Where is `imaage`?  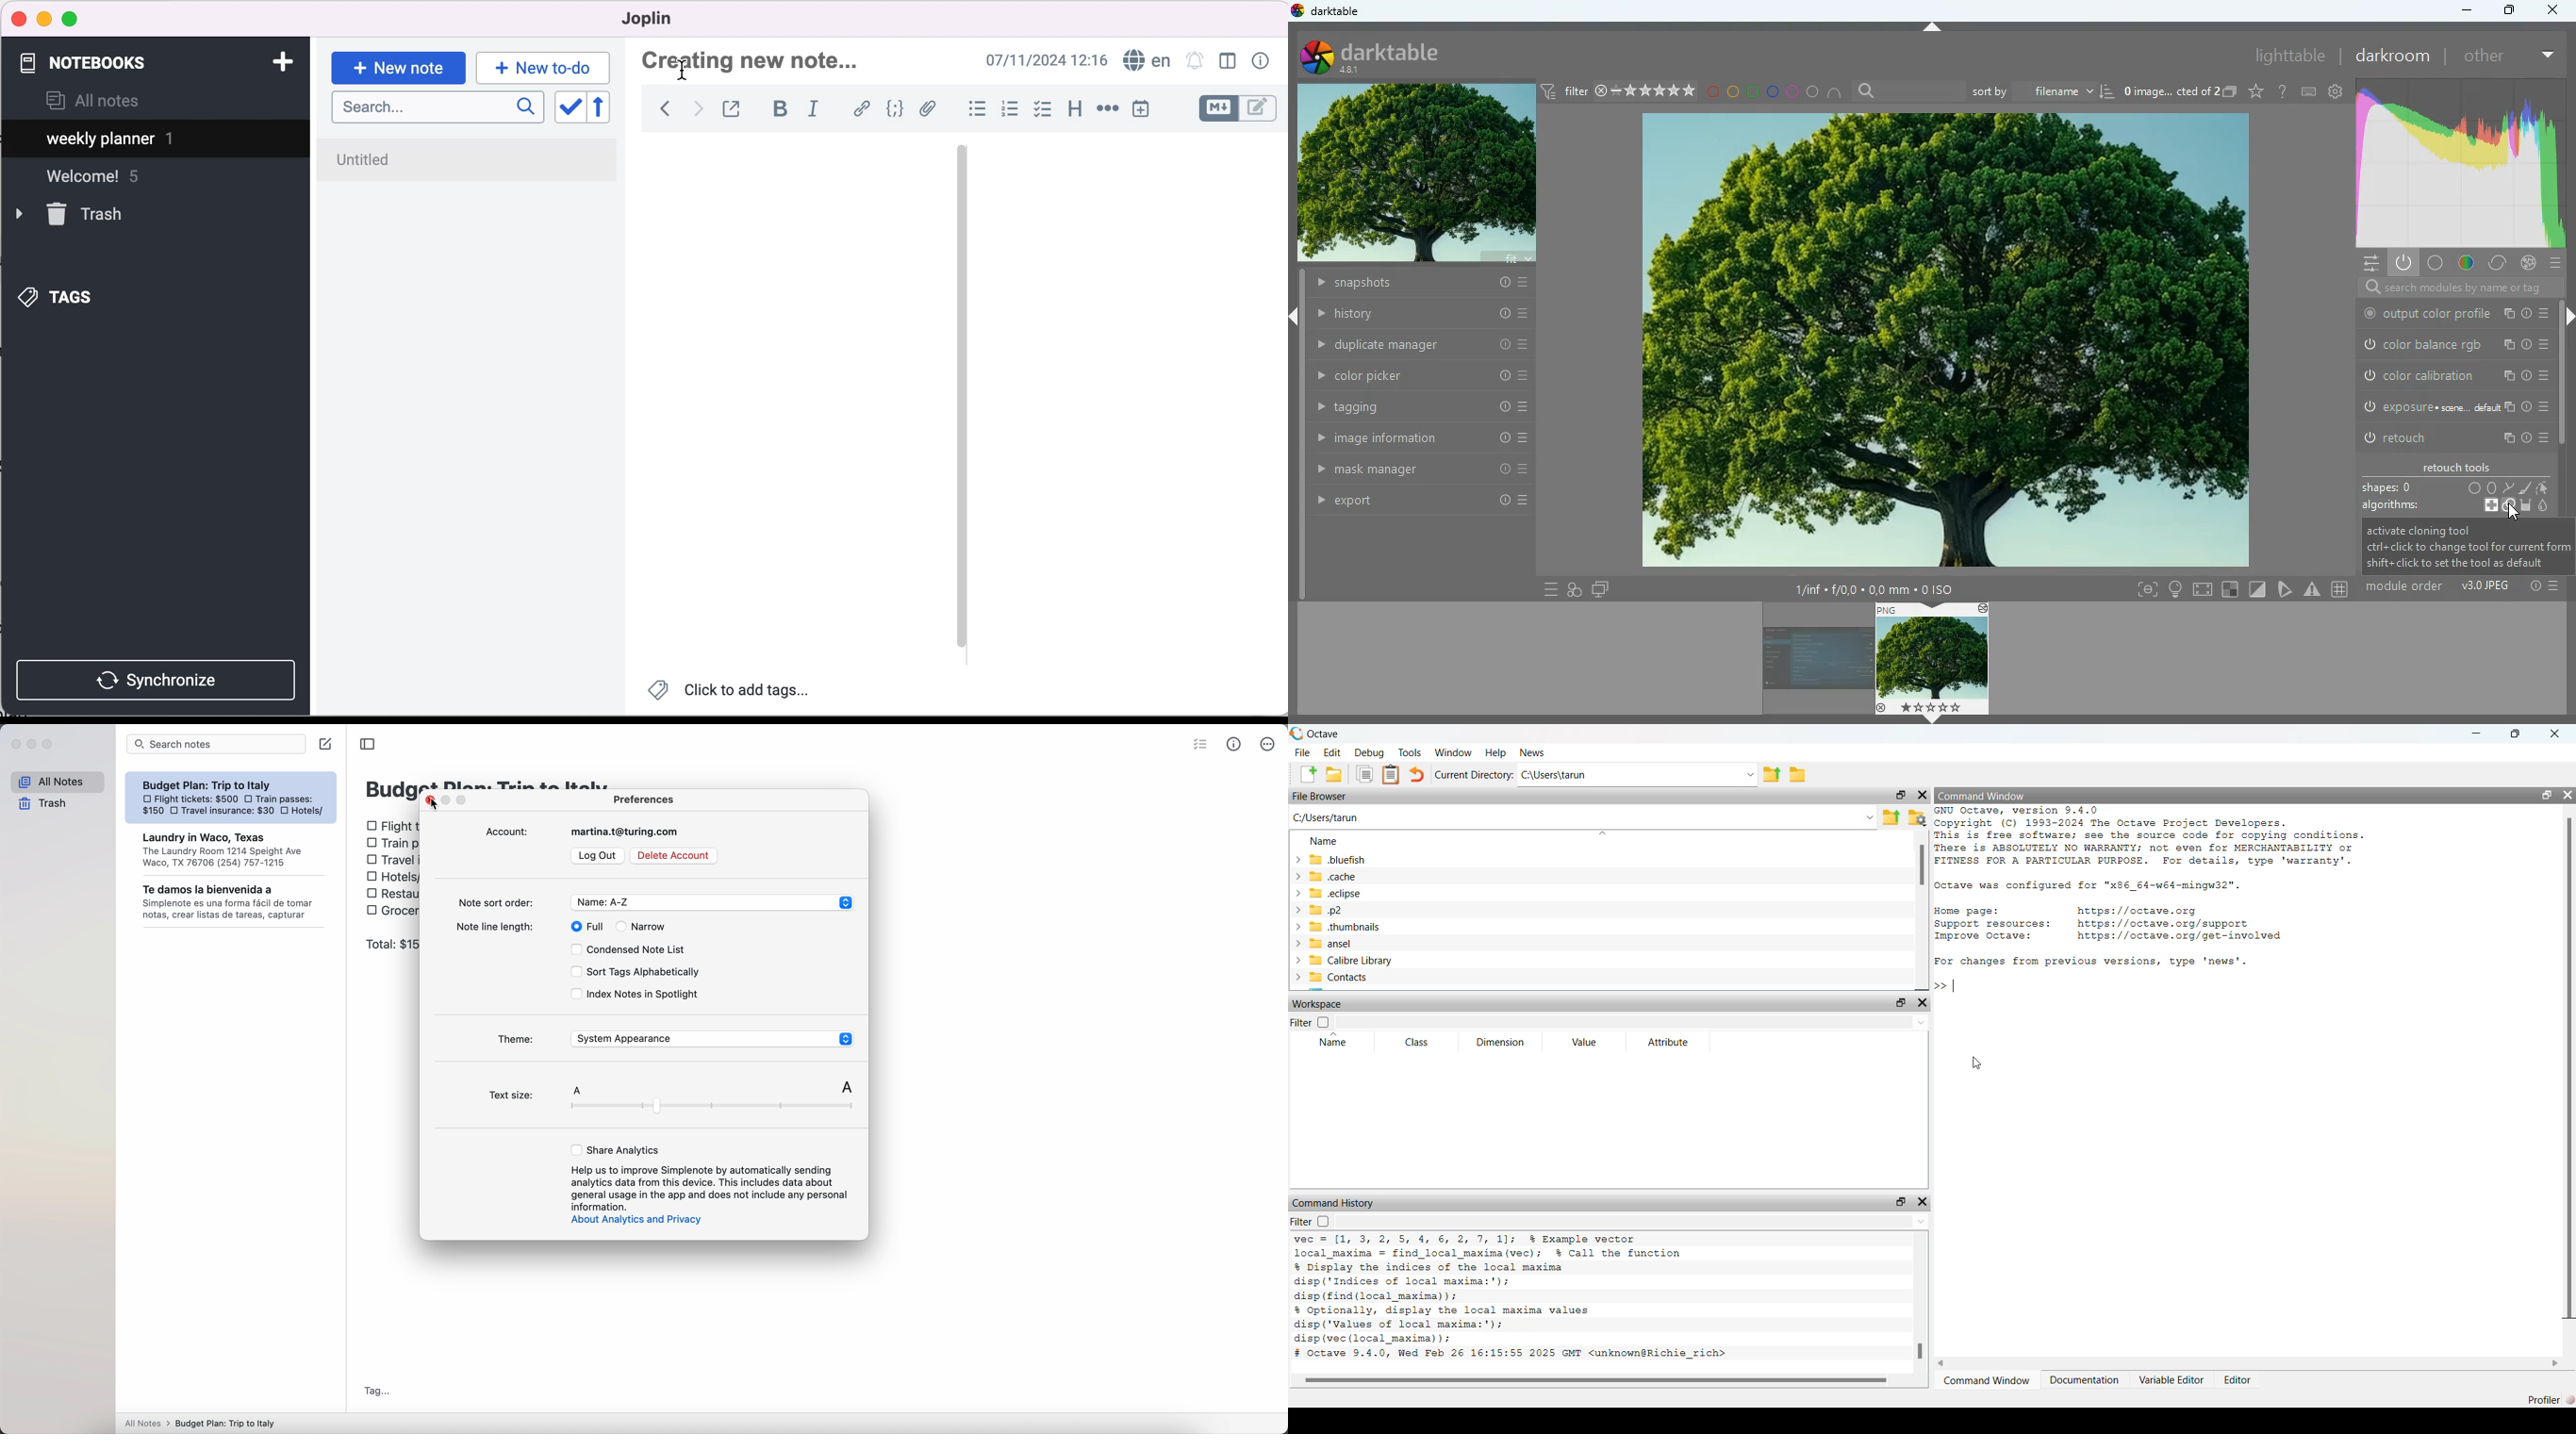 imaage is located at coordinates (1415, 172).